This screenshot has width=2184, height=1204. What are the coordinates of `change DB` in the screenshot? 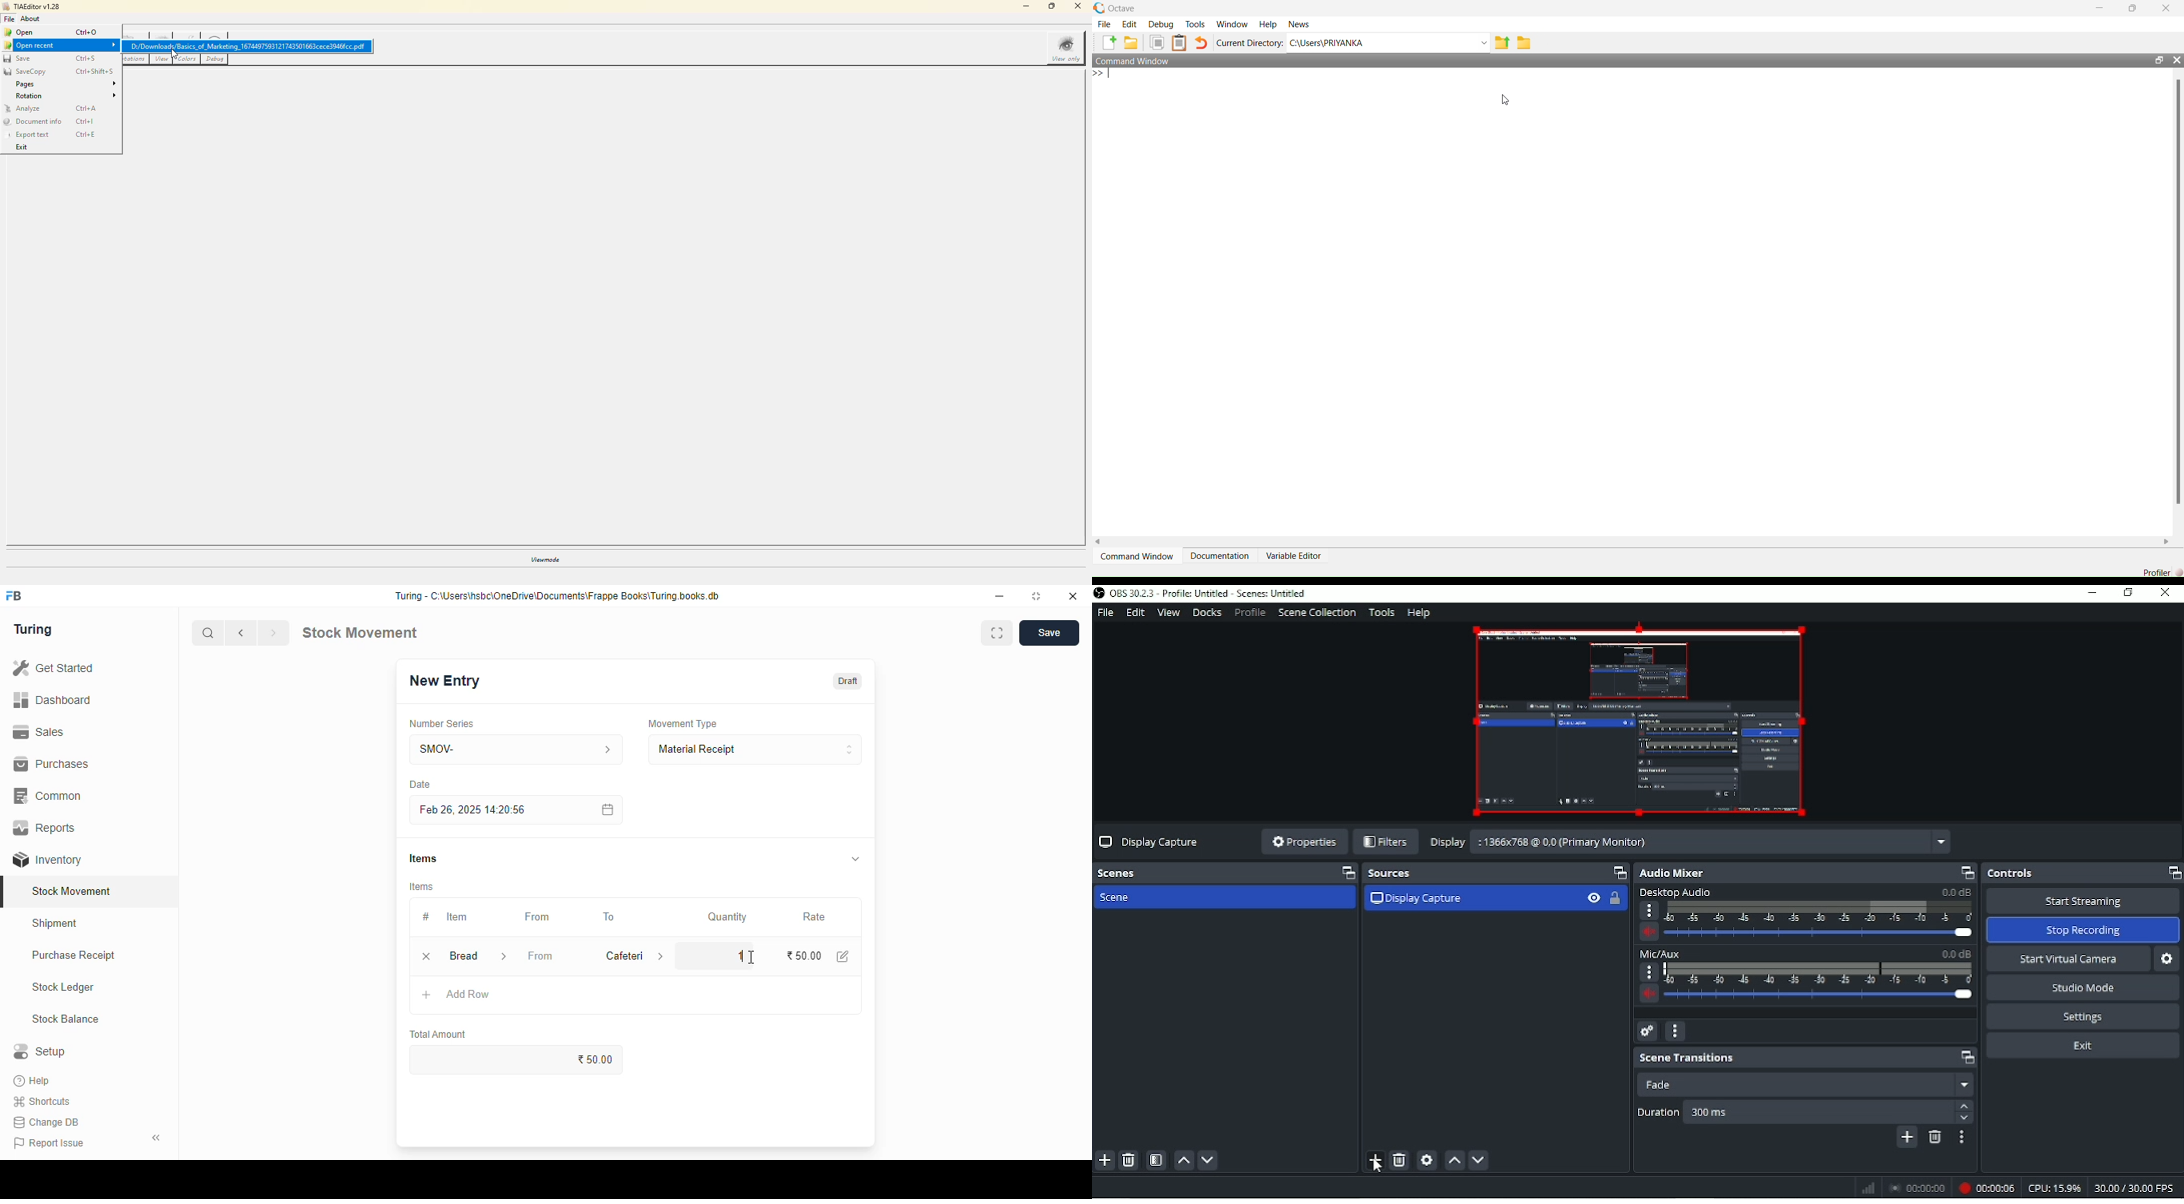 It's located at (46, 1123).